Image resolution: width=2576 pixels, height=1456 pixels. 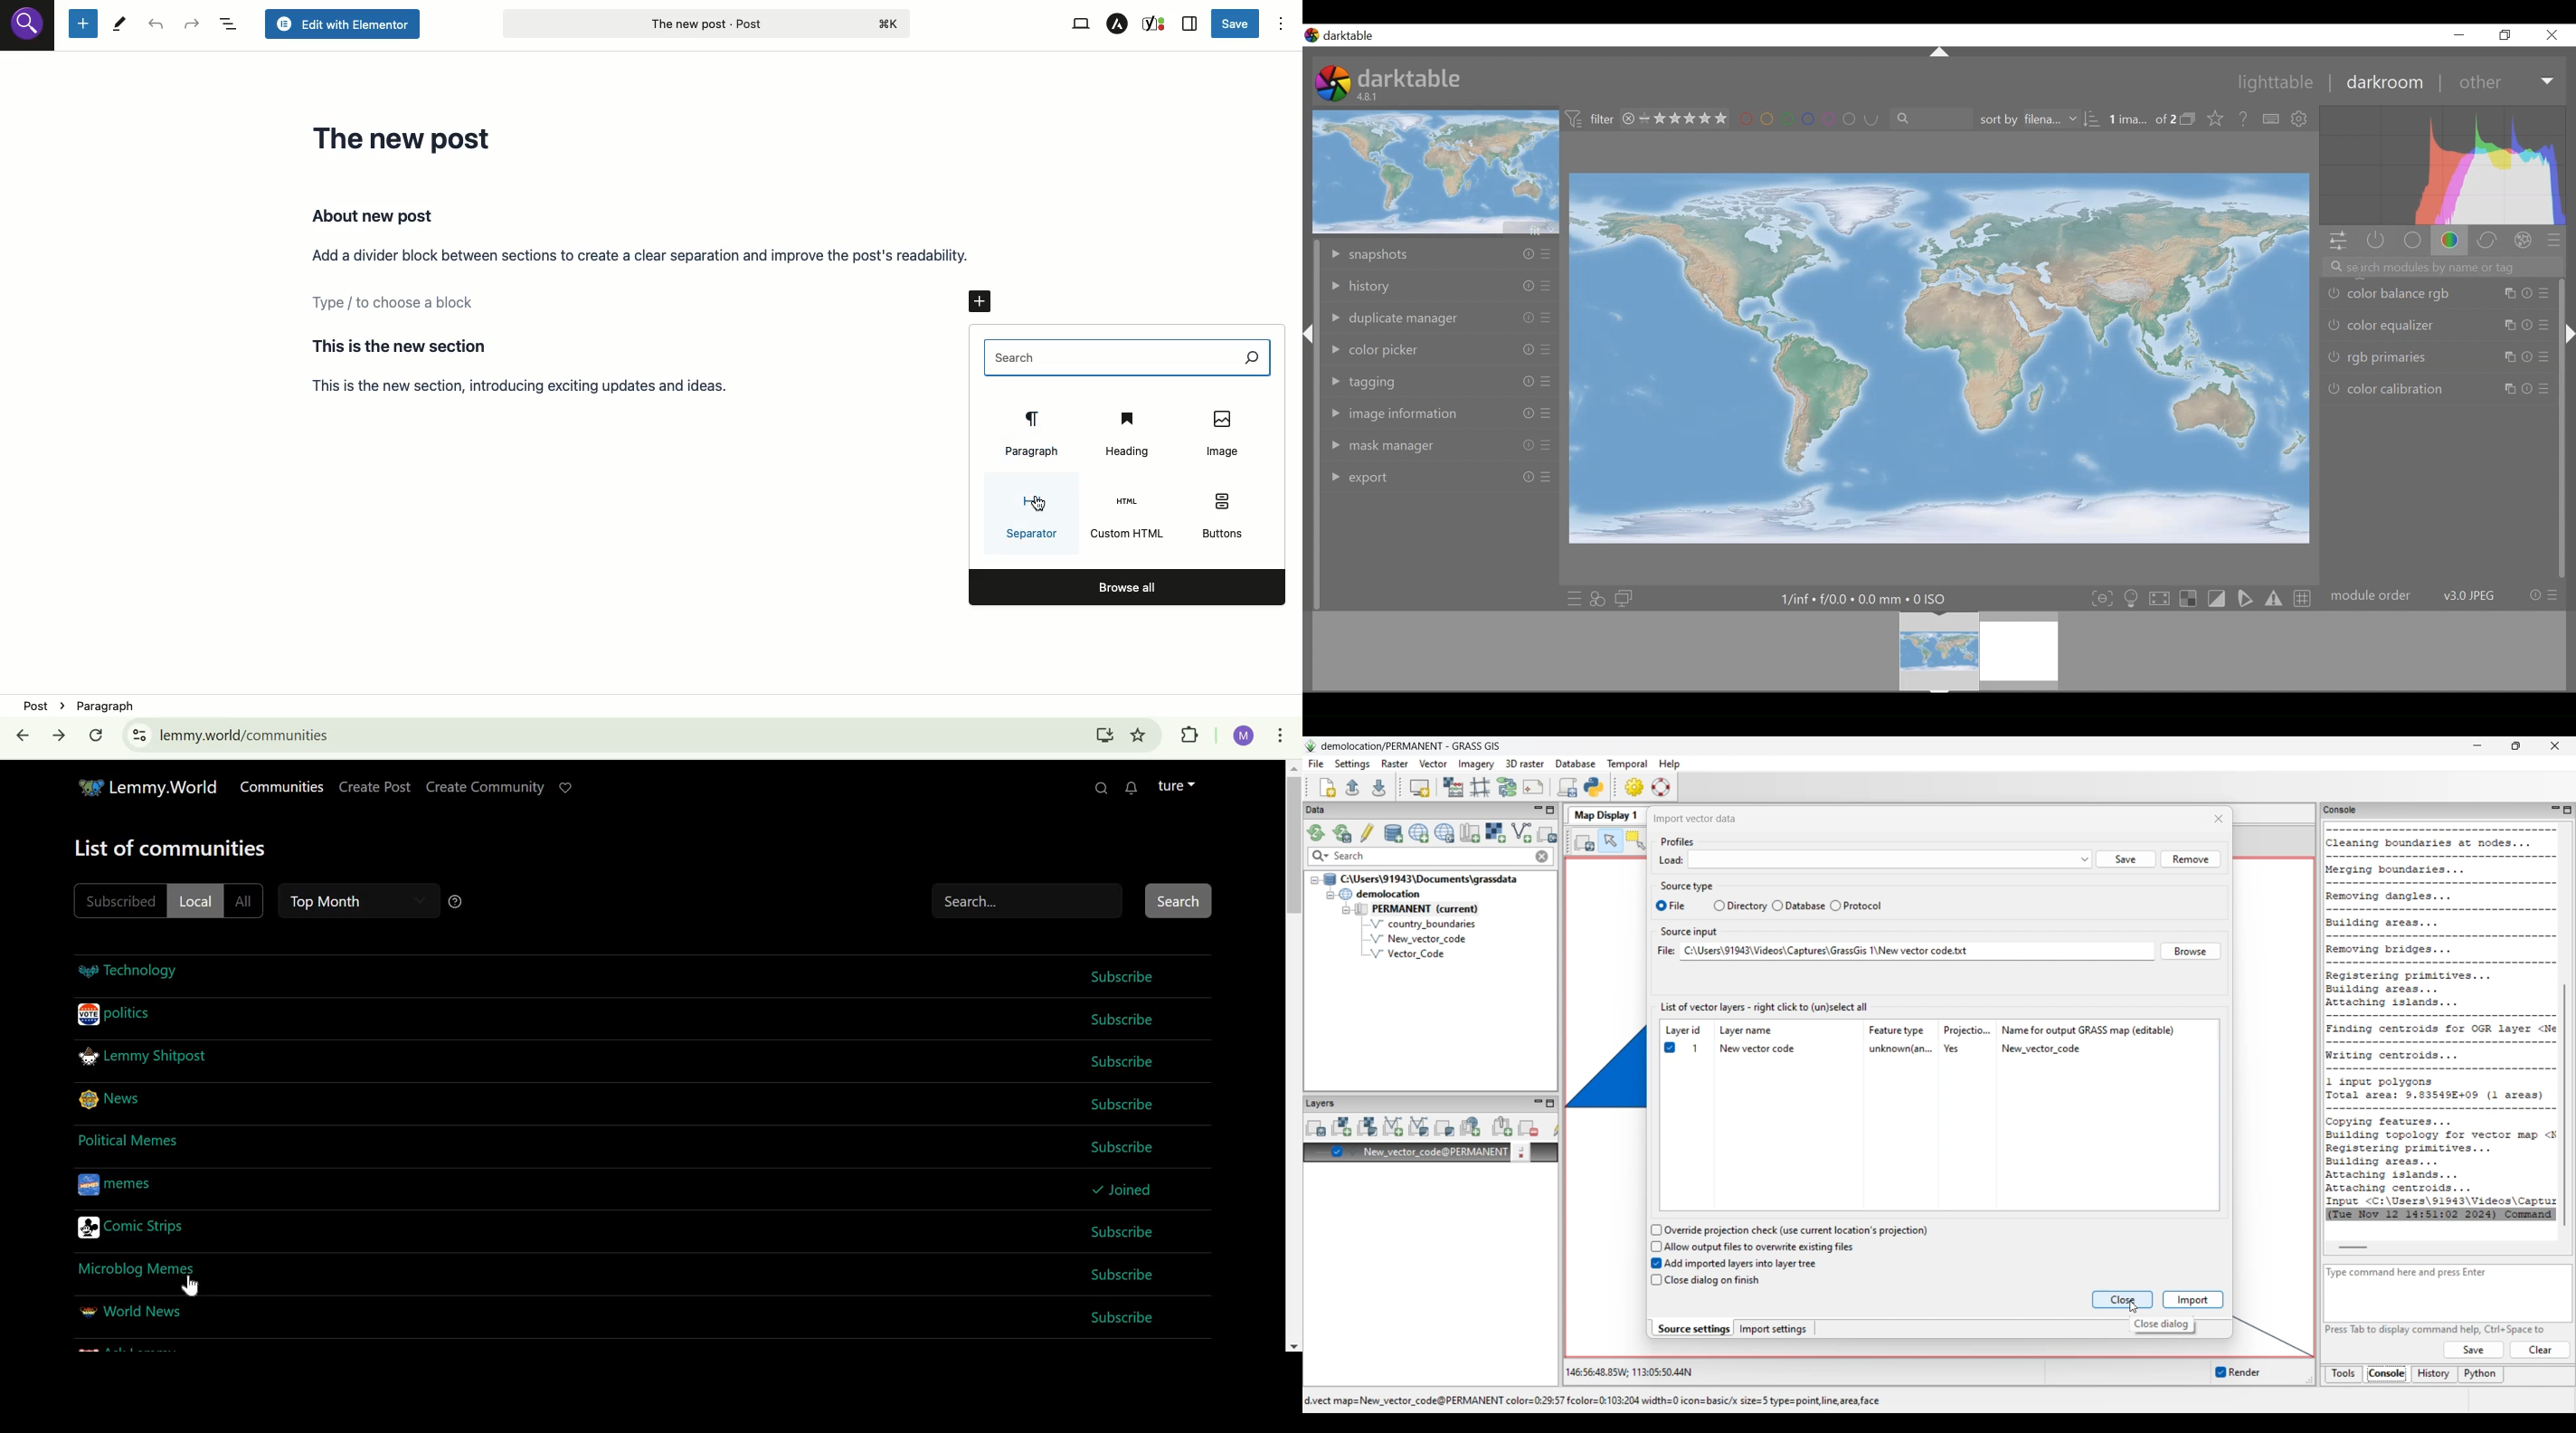 What do you see at coordinates (2509, 34) in the screenshot?
I see `Restore` at bounding box center [2509, 34].